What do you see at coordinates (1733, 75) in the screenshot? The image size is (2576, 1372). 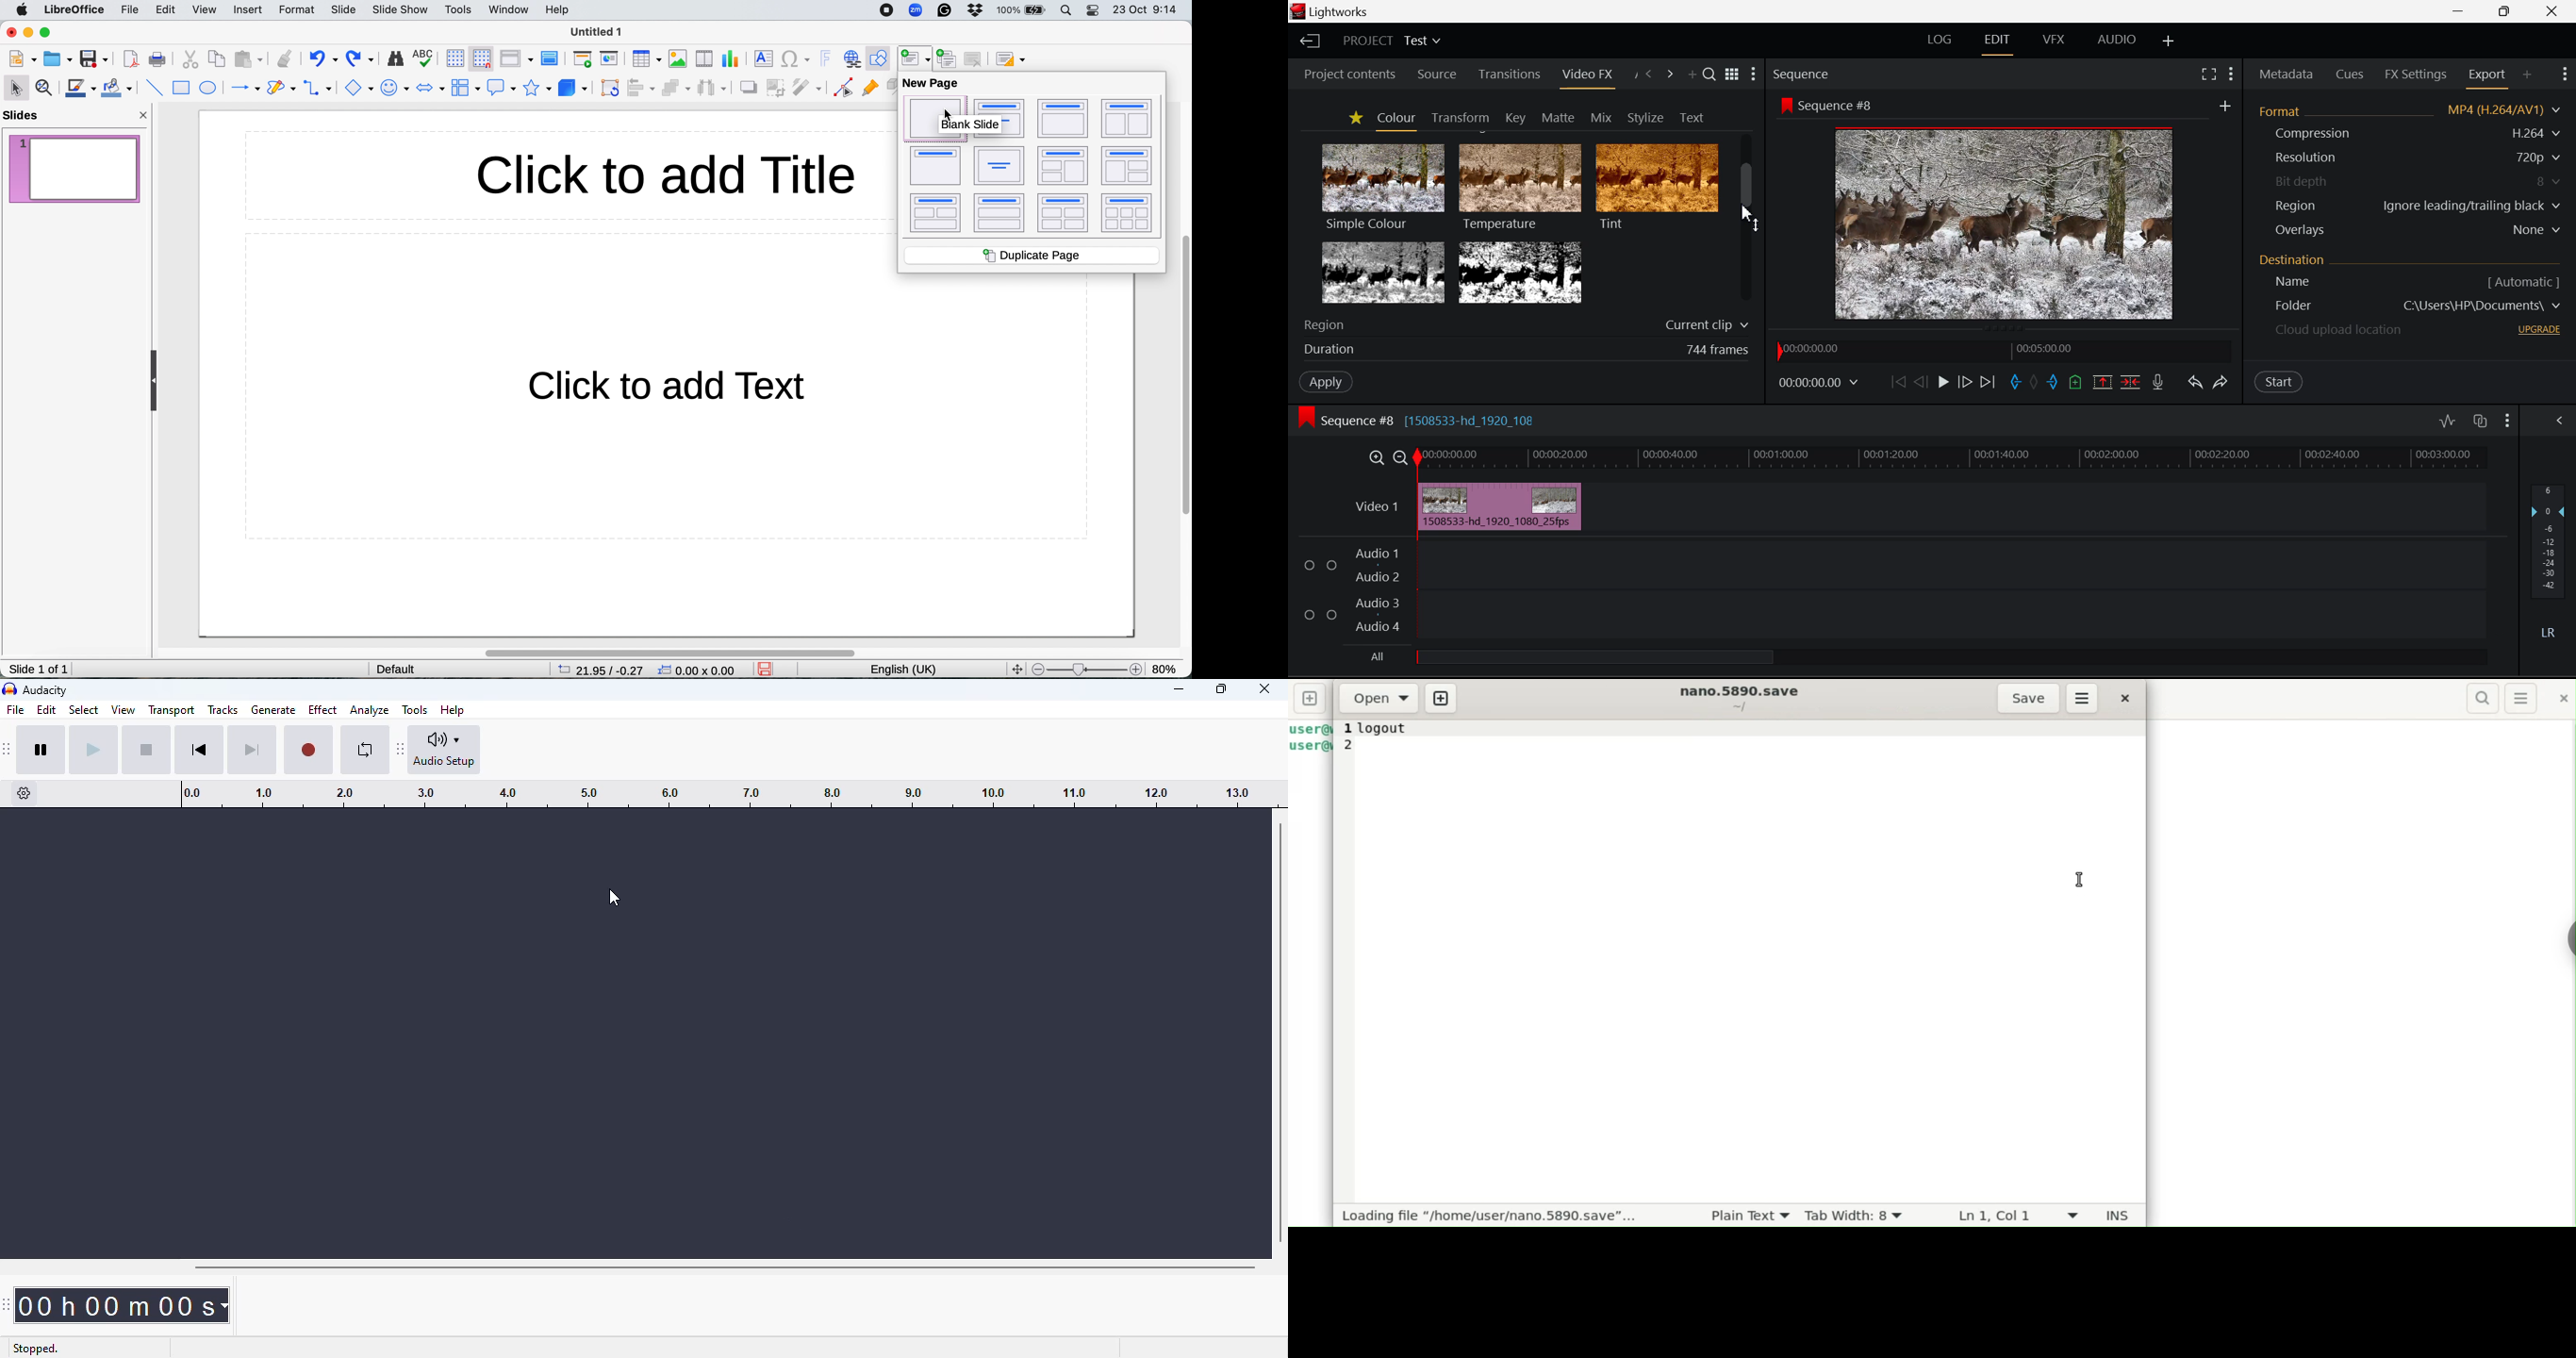 I see `Toggle between title and list view` at bounding box center [1733, 75].